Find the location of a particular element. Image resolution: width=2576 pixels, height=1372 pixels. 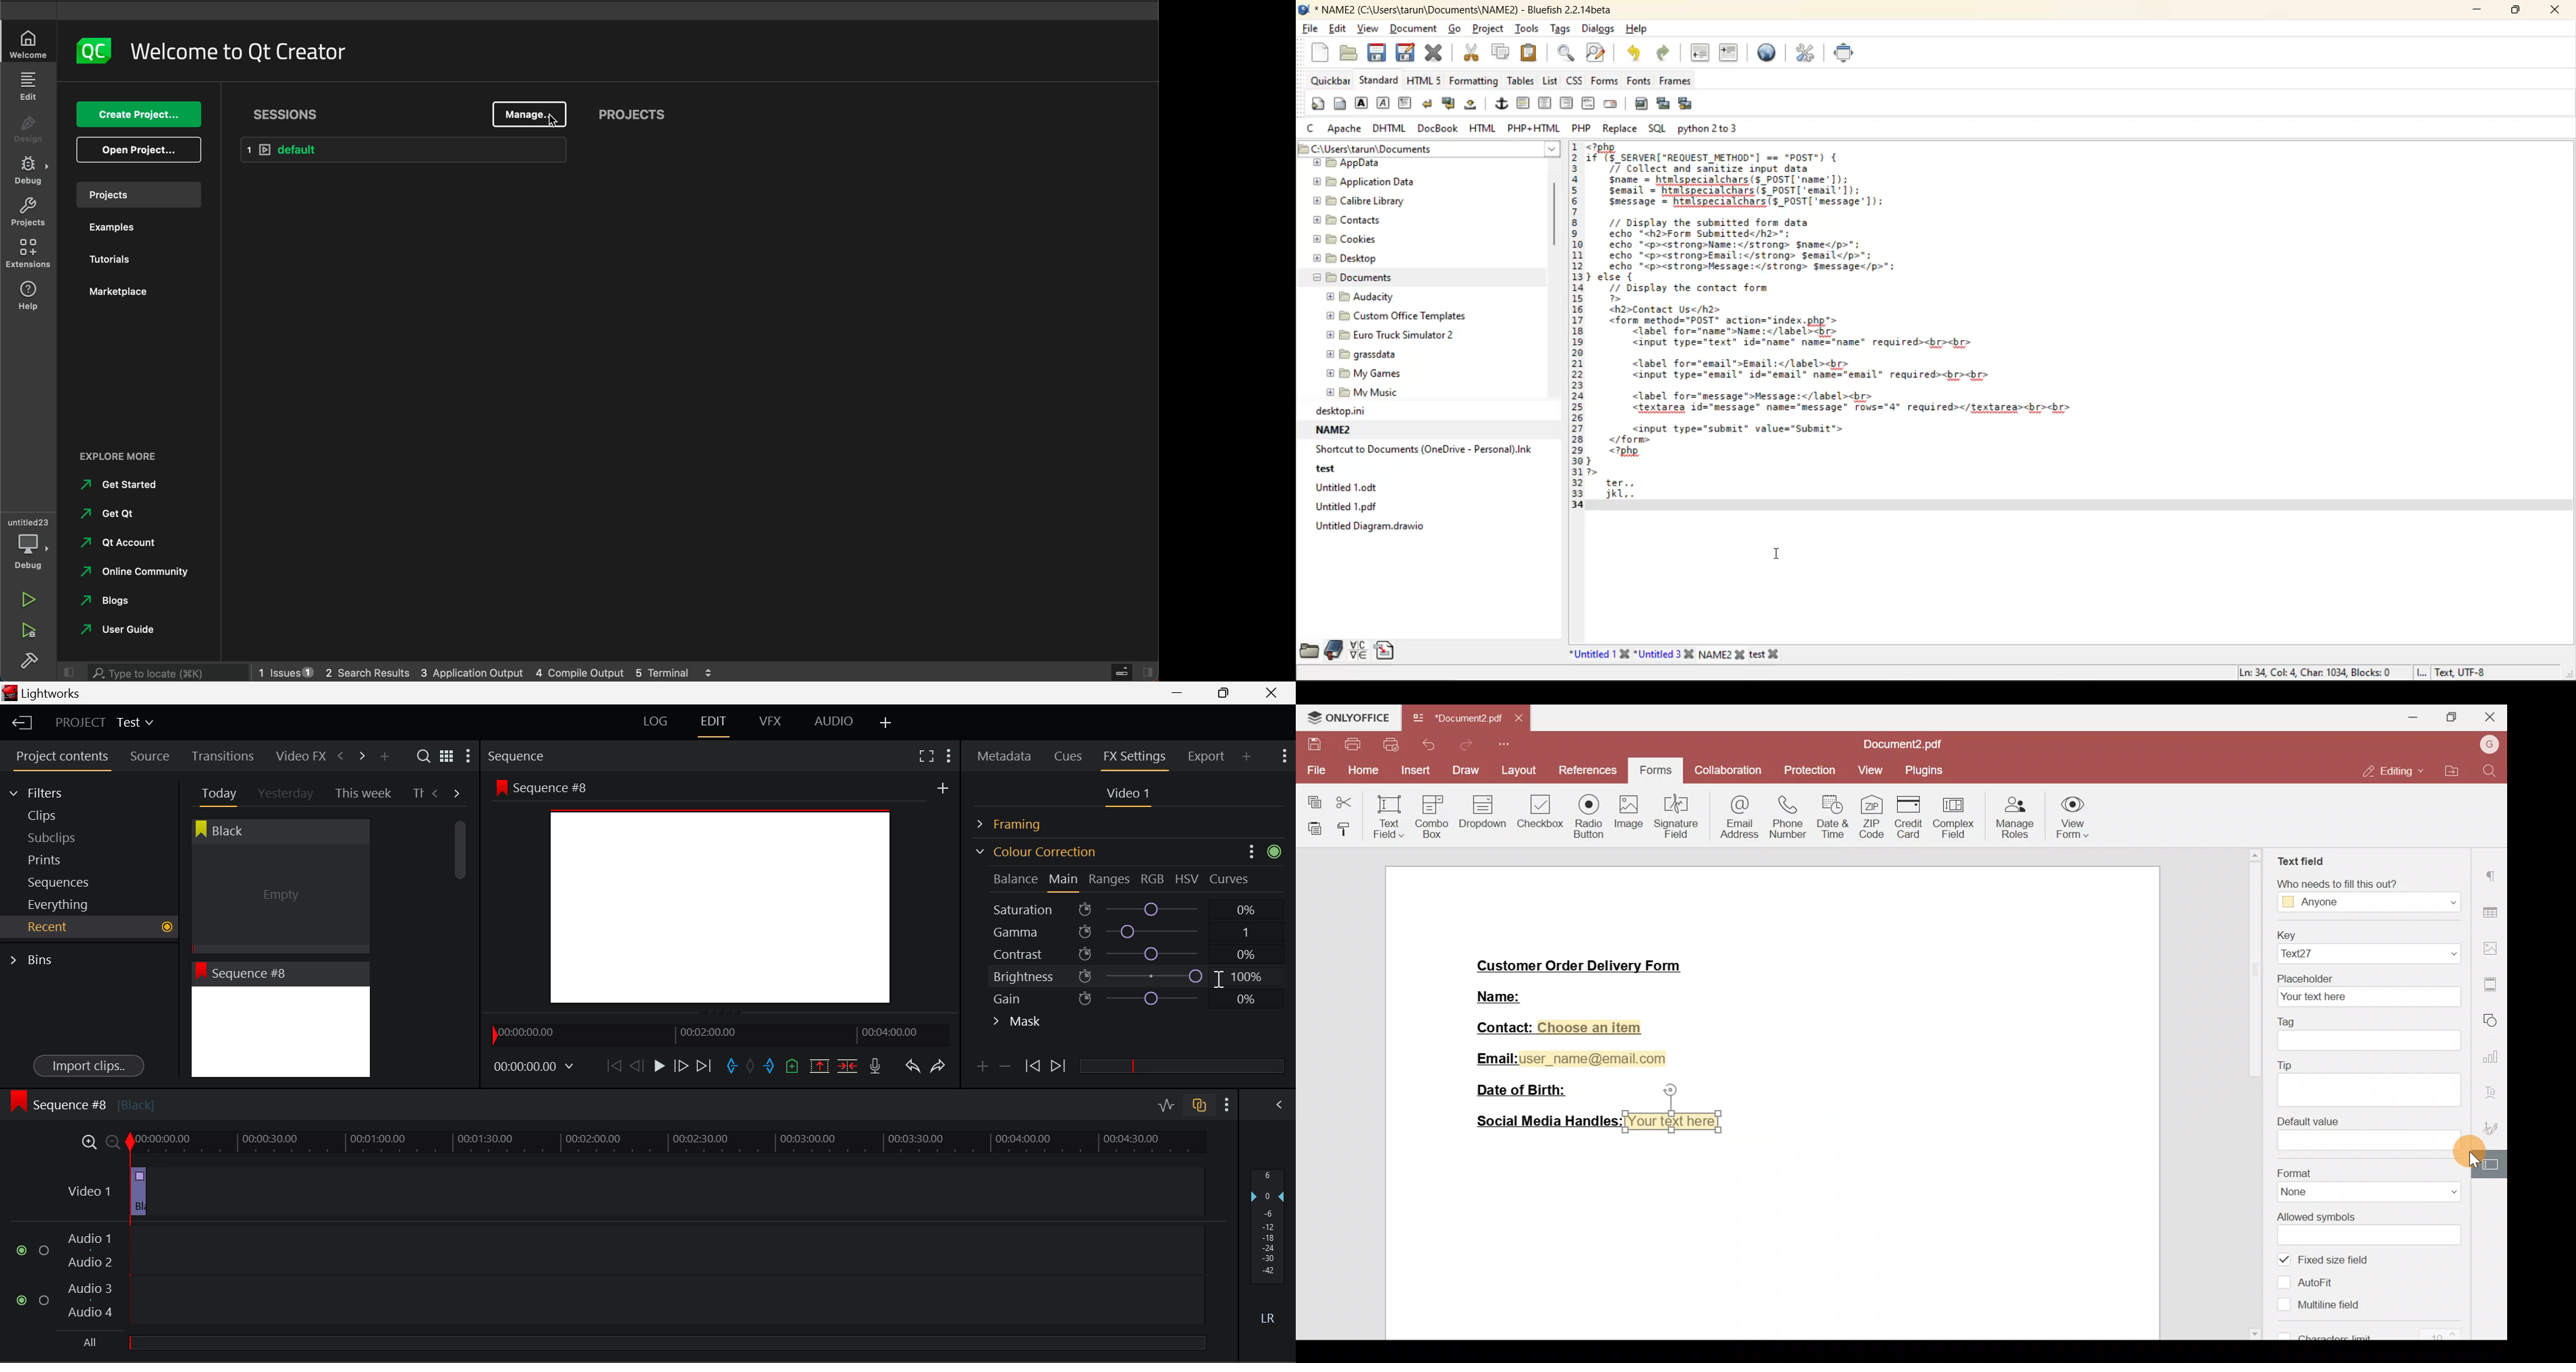

Project Timeline Navigator is located at coordinates (718, 1034).